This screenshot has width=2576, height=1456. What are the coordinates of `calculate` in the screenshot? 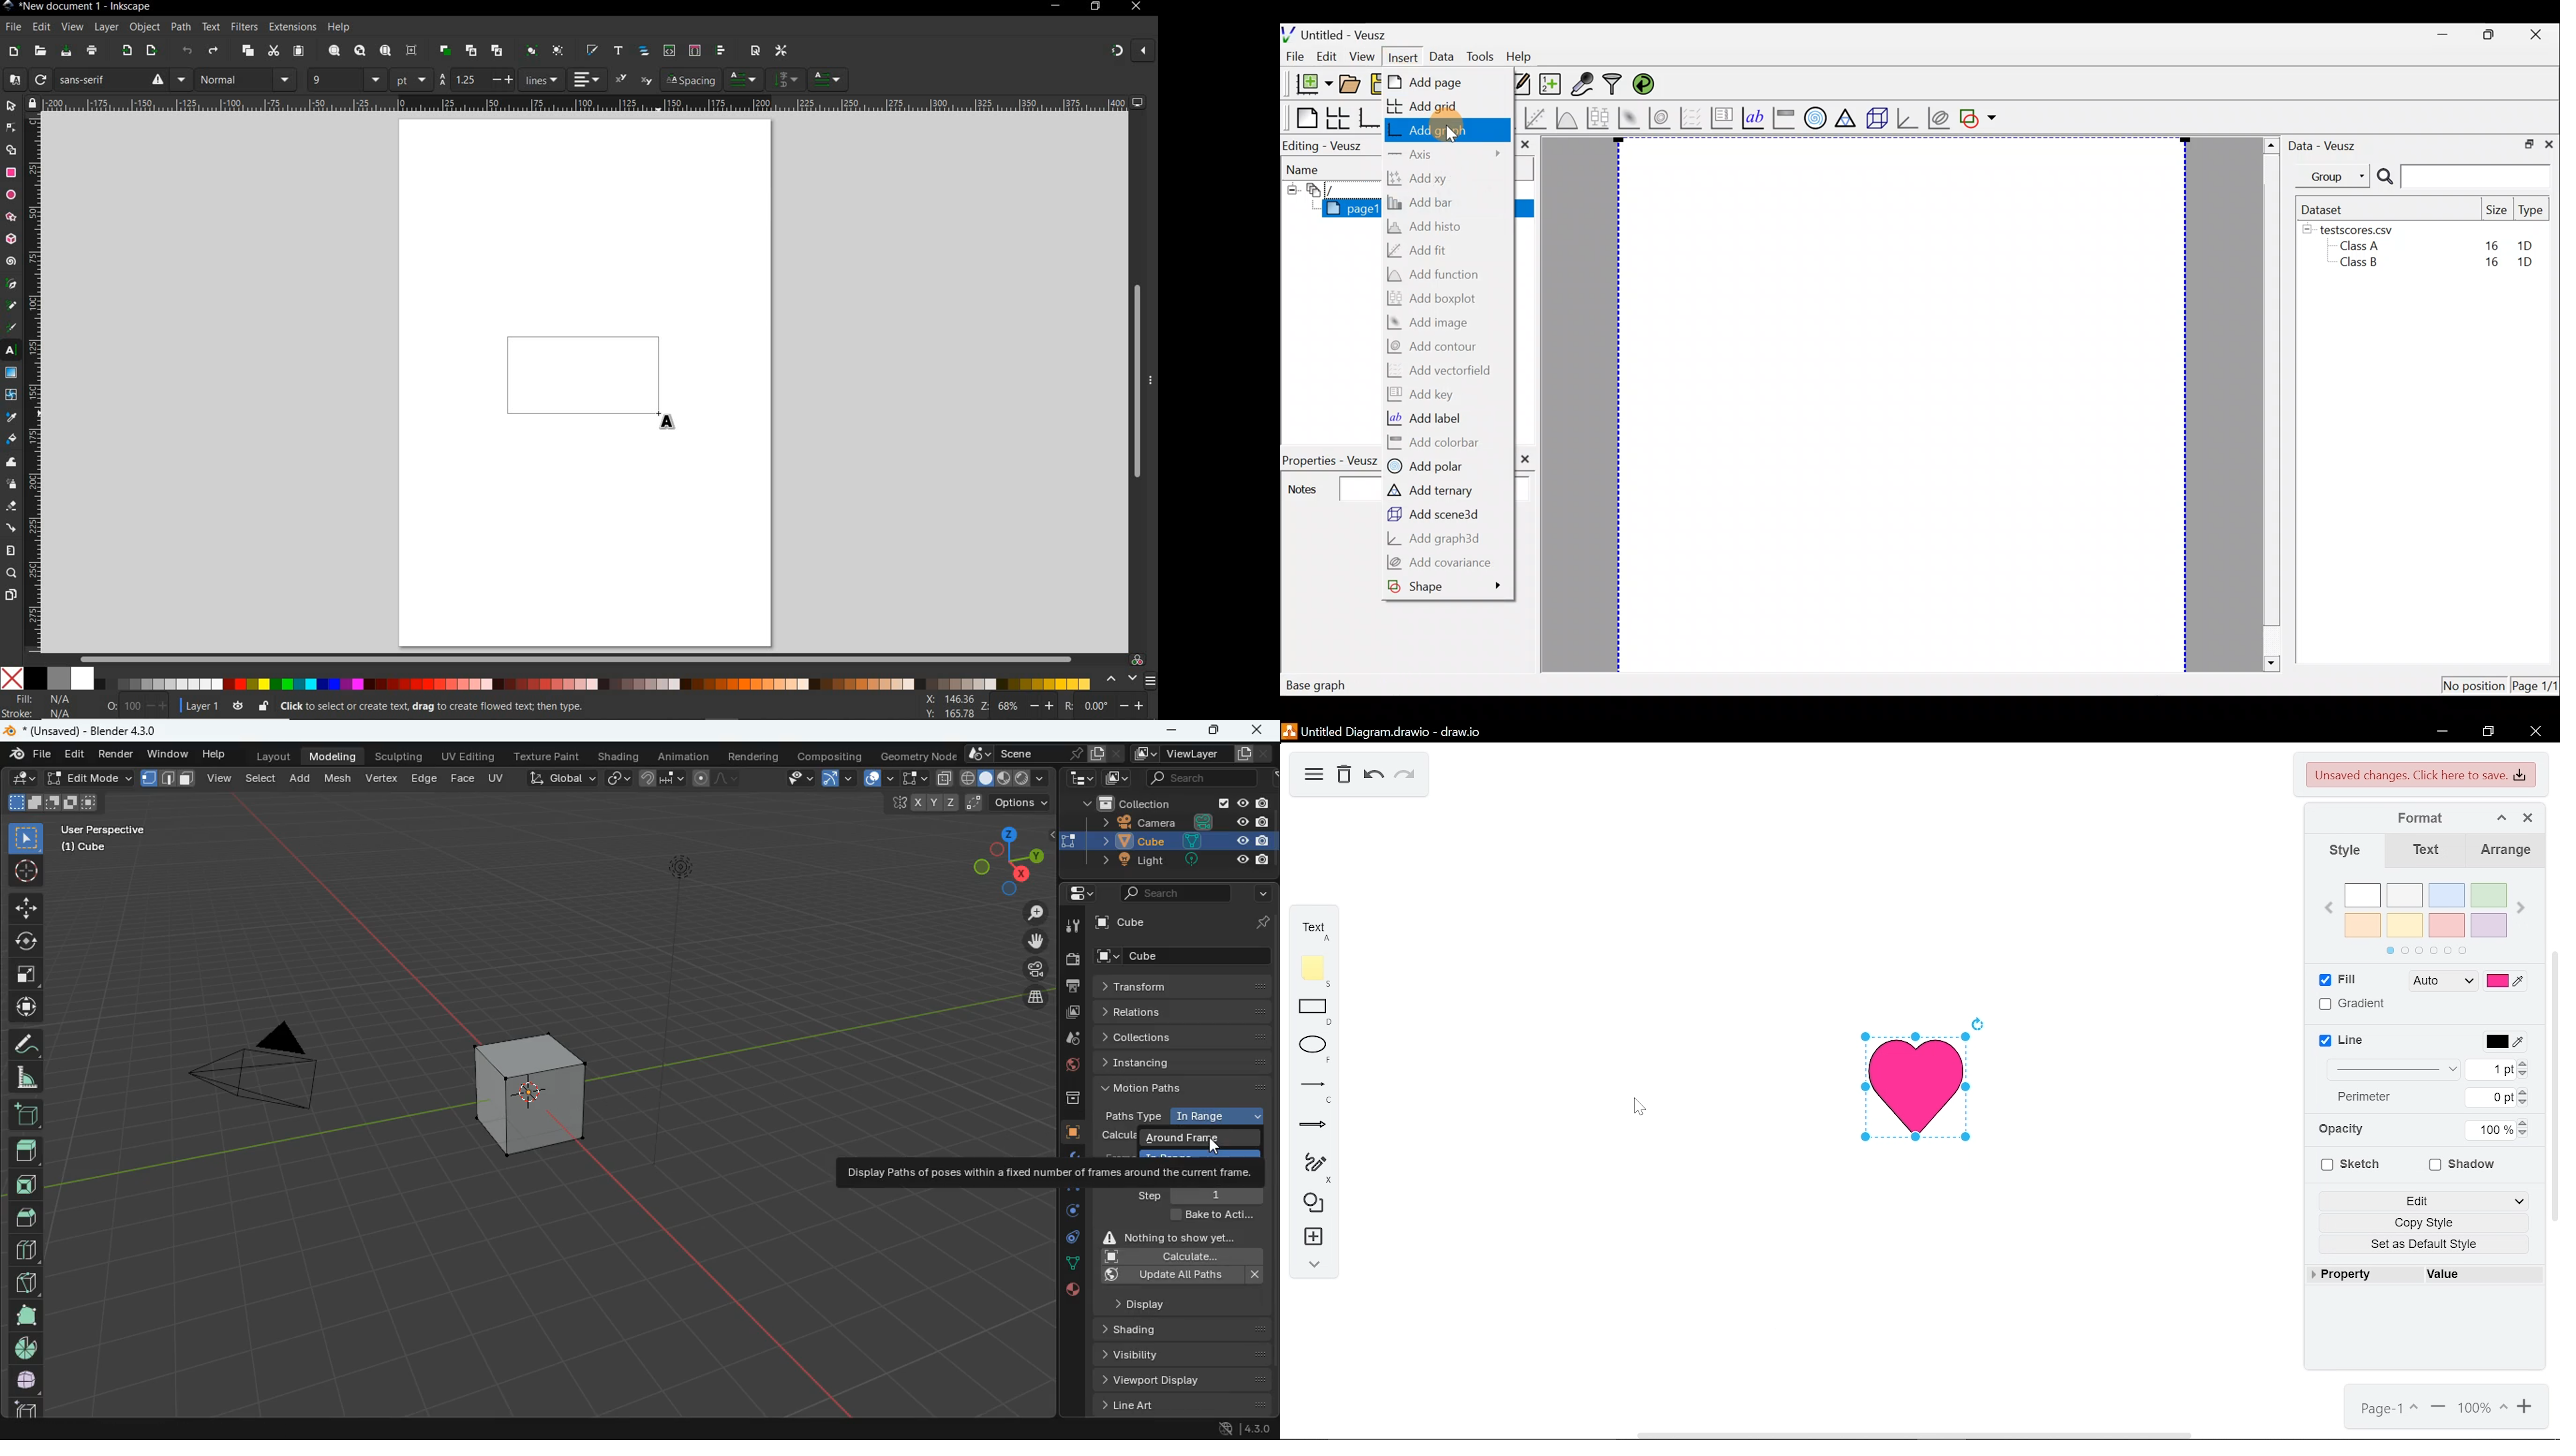 It's located at (1179, 1257).